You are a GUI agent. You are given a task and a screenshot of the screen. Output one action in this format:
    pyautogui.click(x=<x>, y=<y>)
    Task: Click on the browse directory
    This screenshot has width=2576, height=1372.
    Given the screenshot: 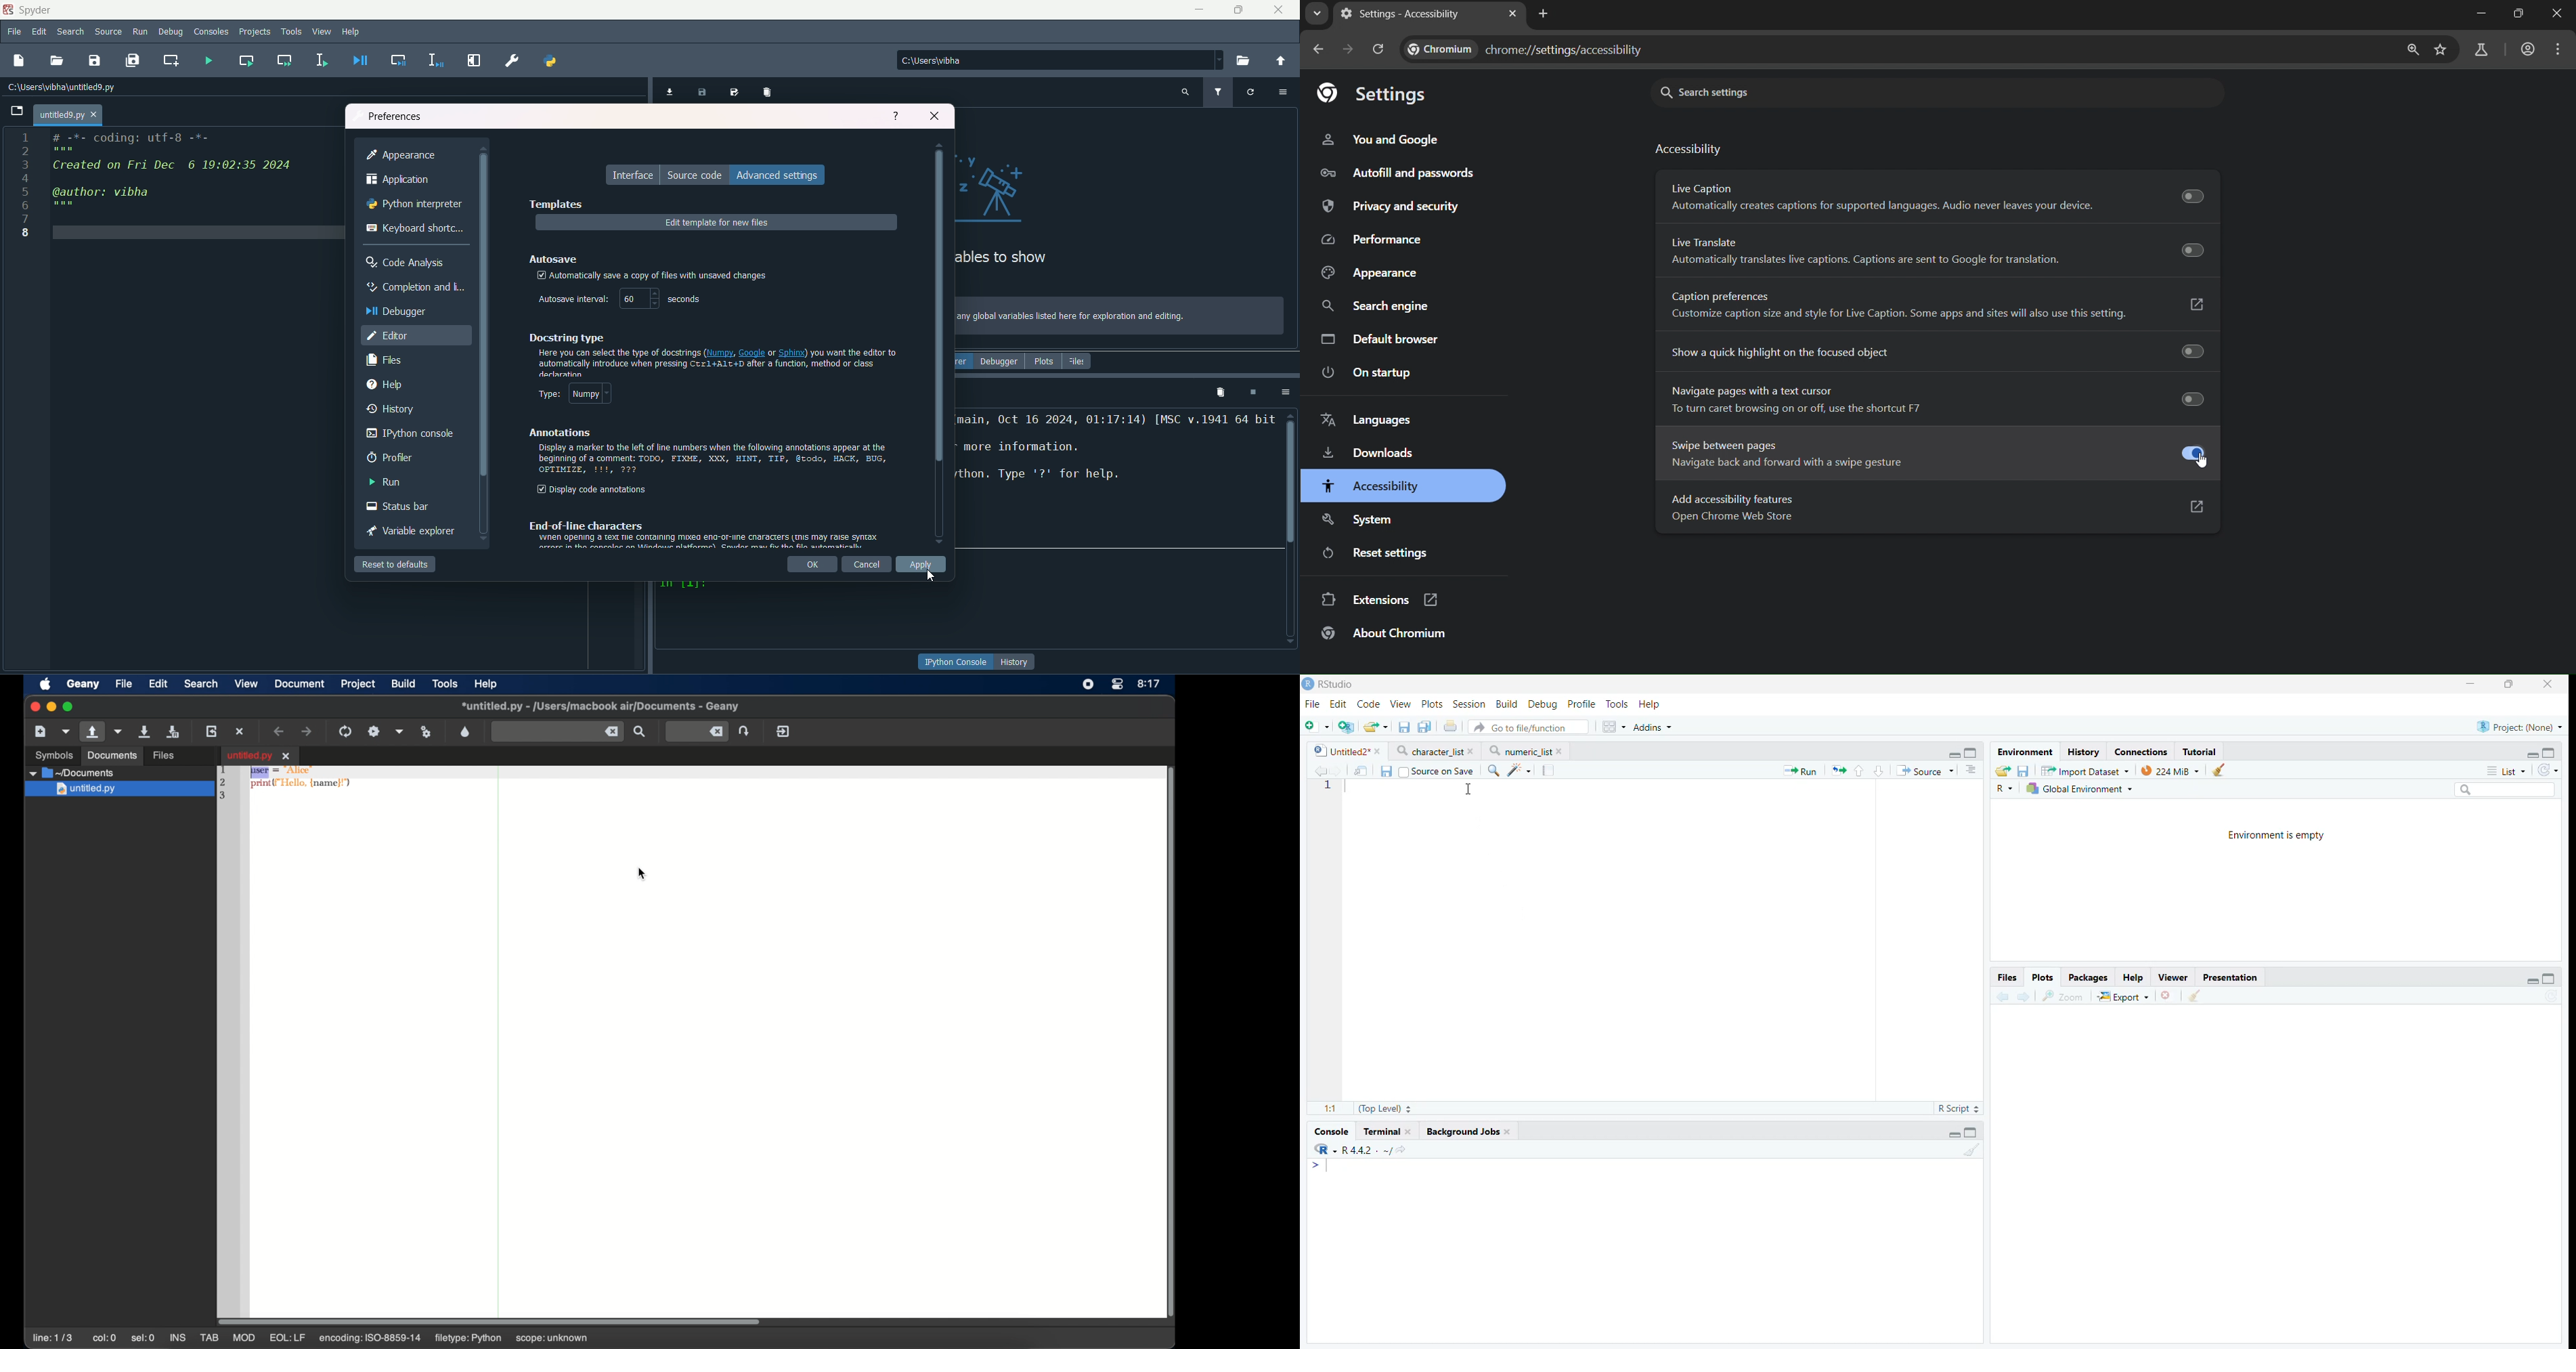 What is the action you would take?
    pyautogui.click(x=1244, y=61)
    